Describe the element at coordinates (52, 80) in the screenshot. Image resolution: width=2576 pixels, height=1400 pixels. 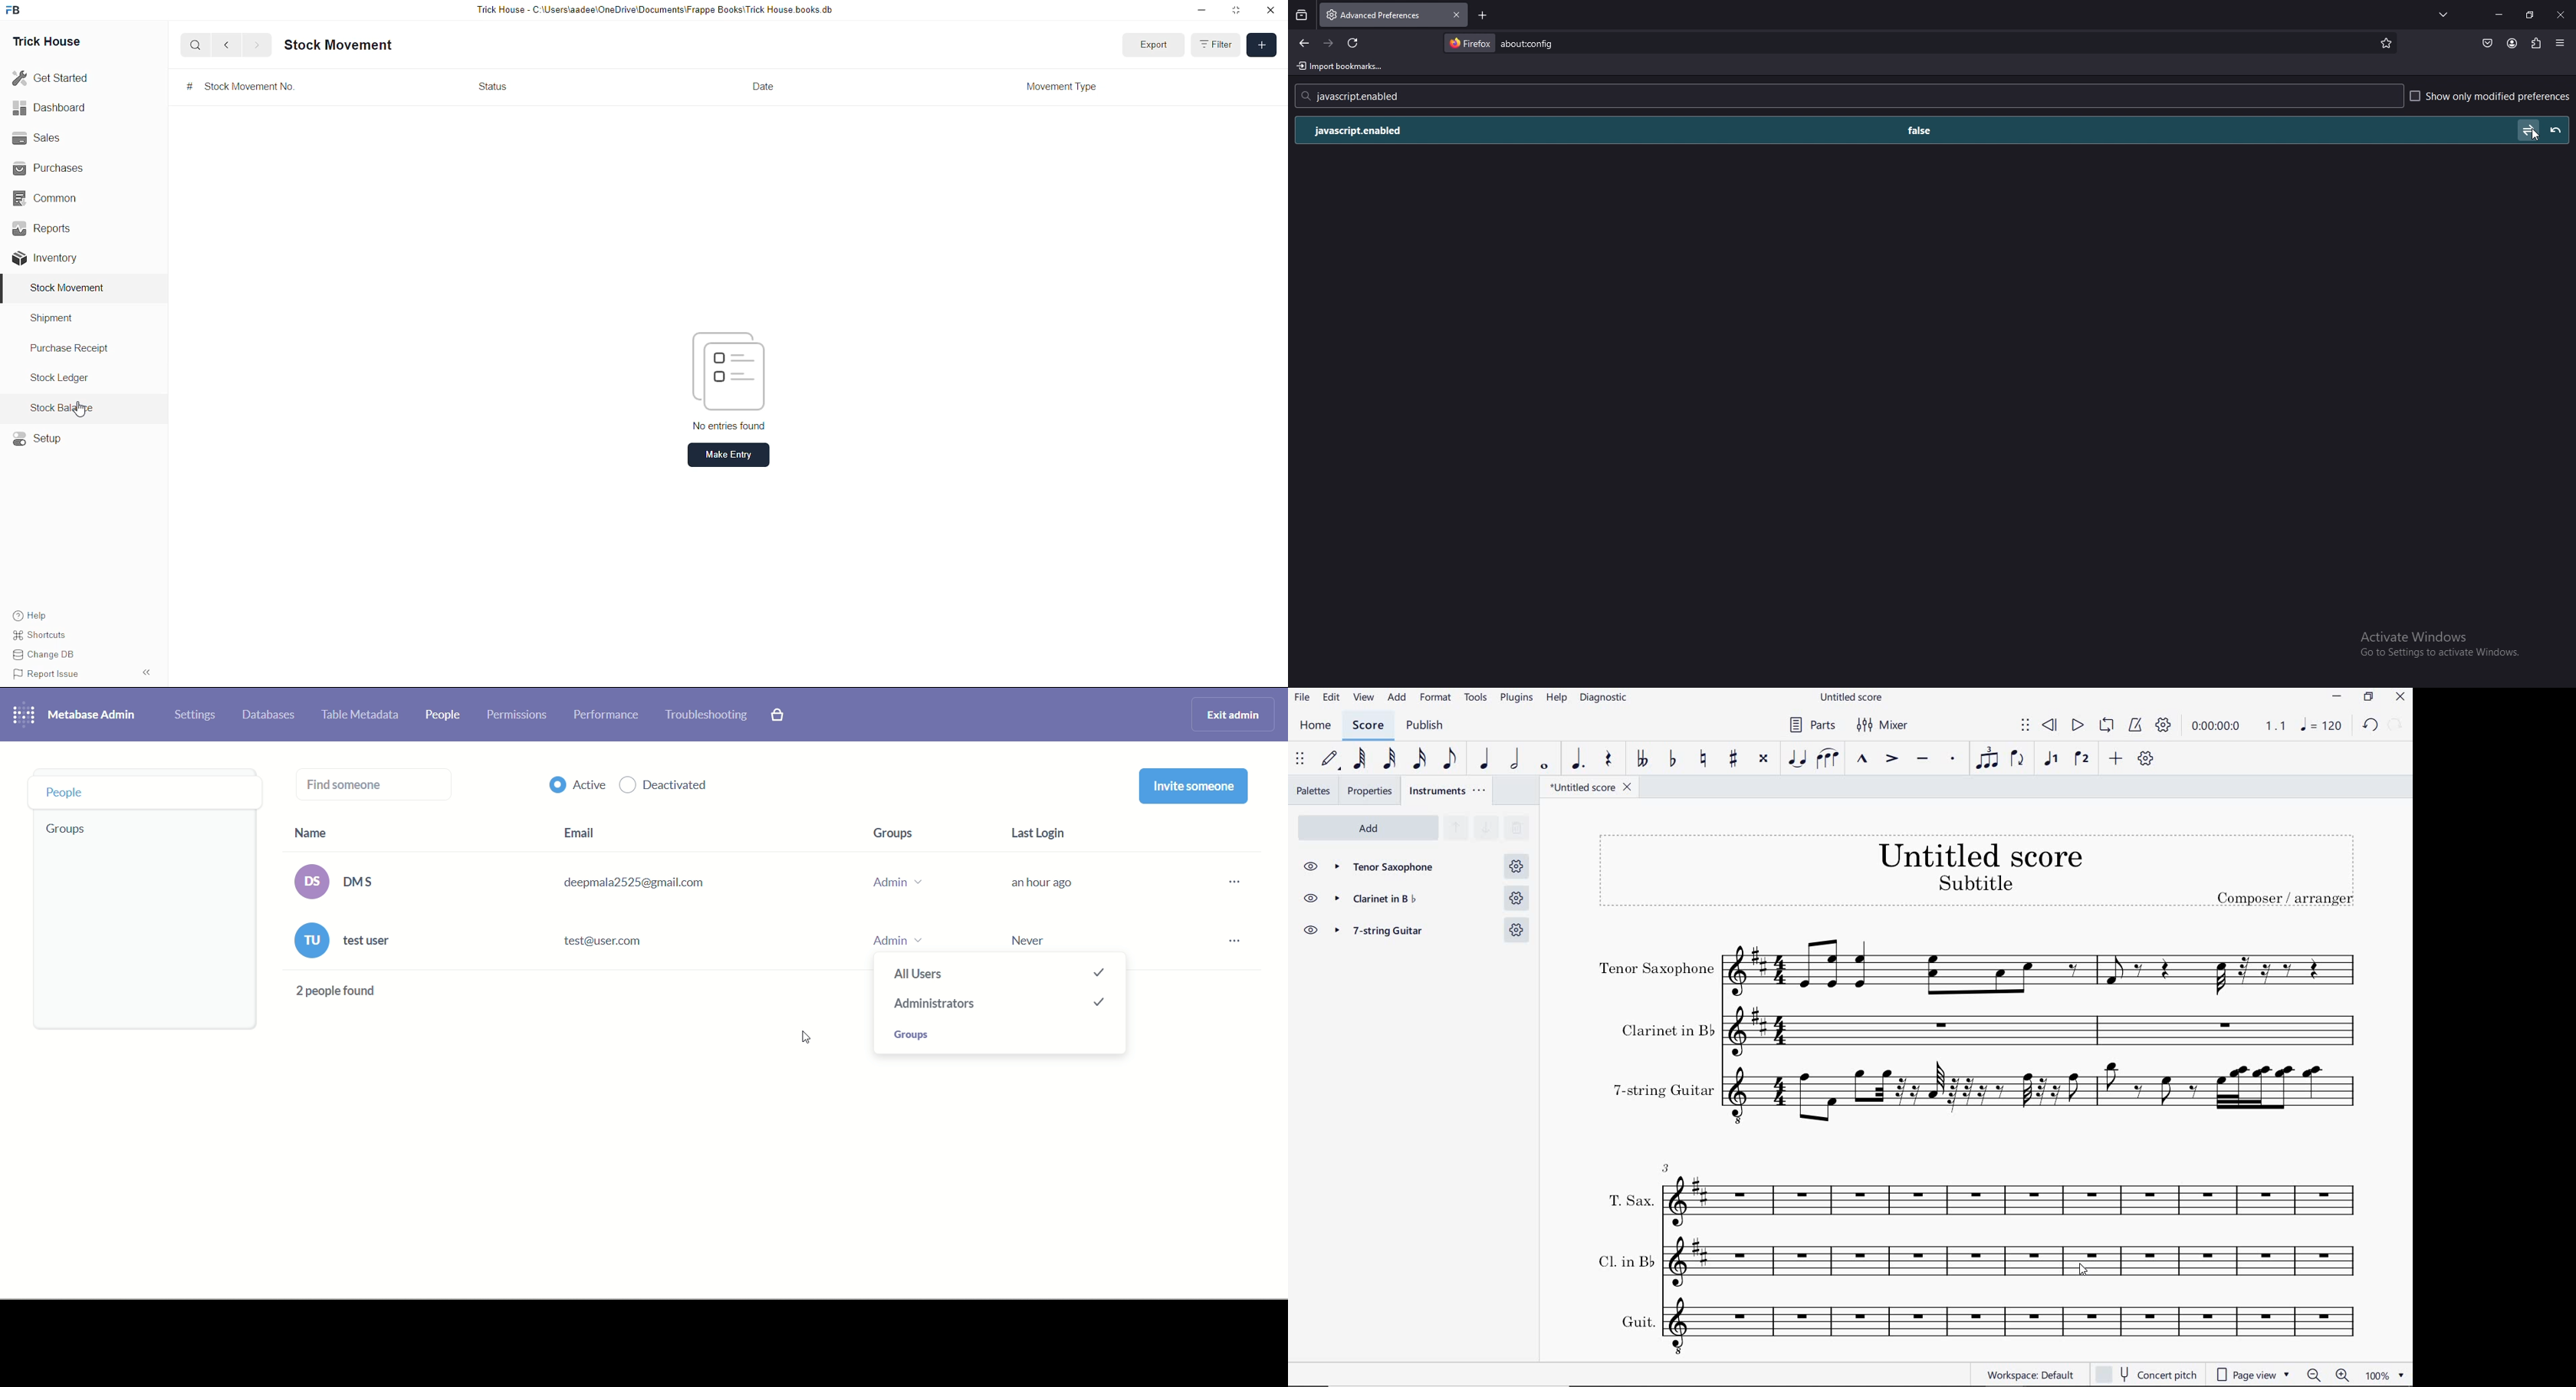
I see `Get Started` at that location.